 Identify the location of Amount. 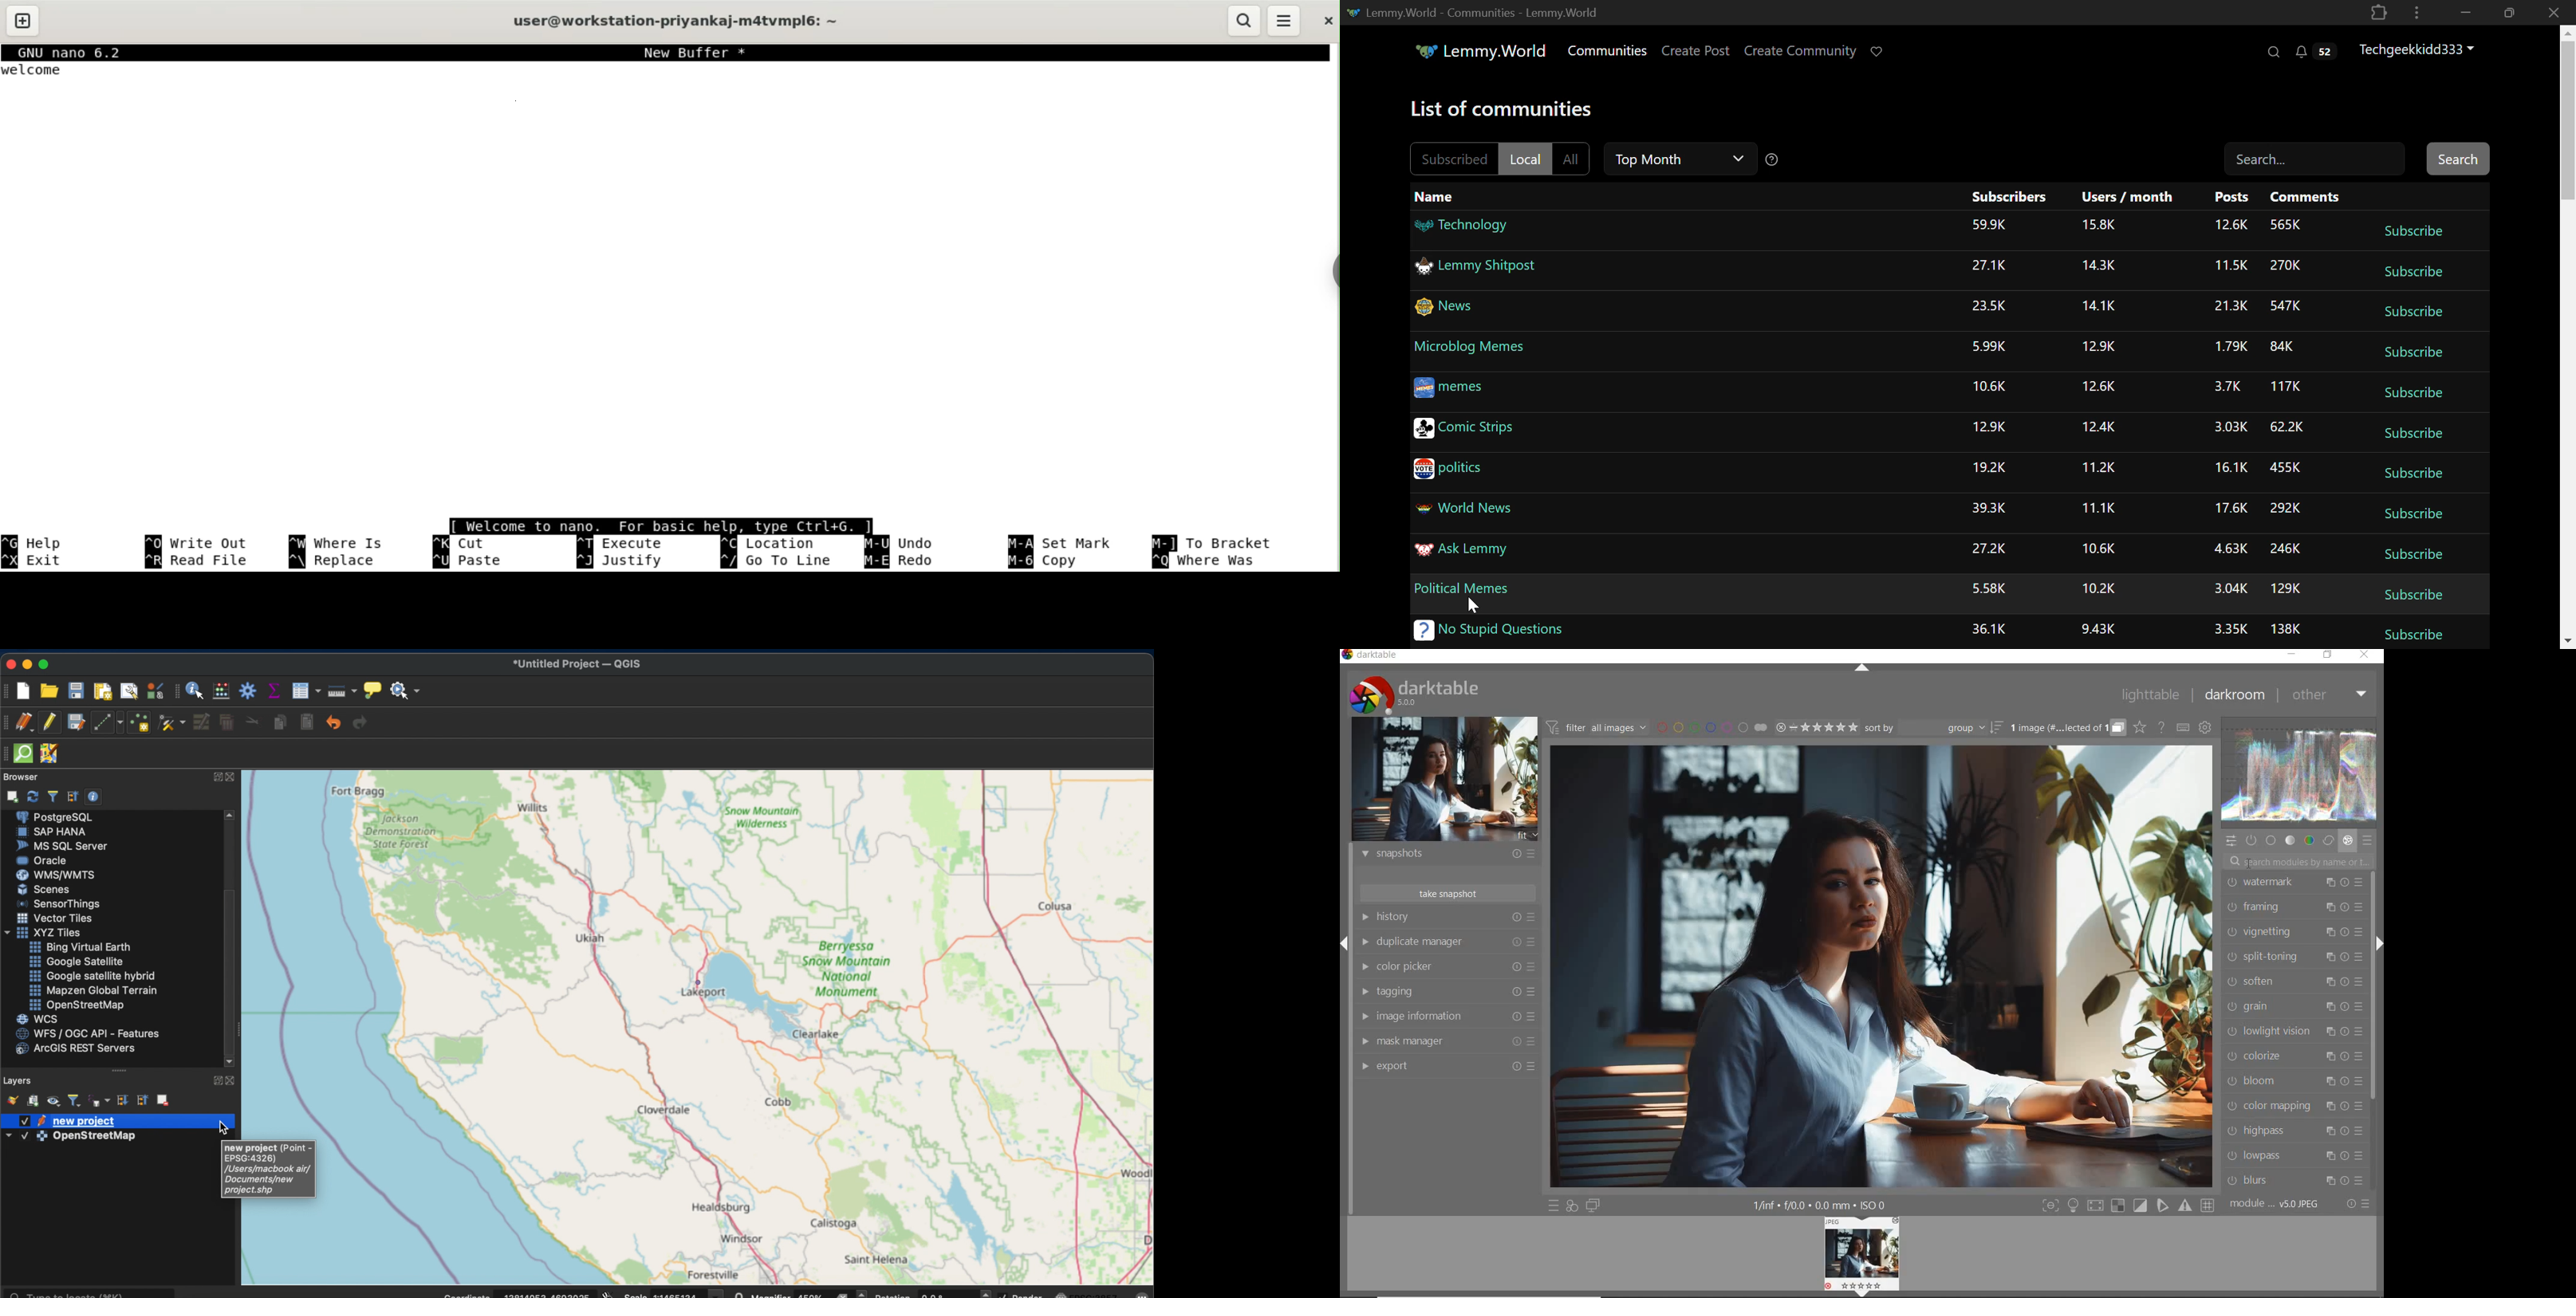
(2287, 467).